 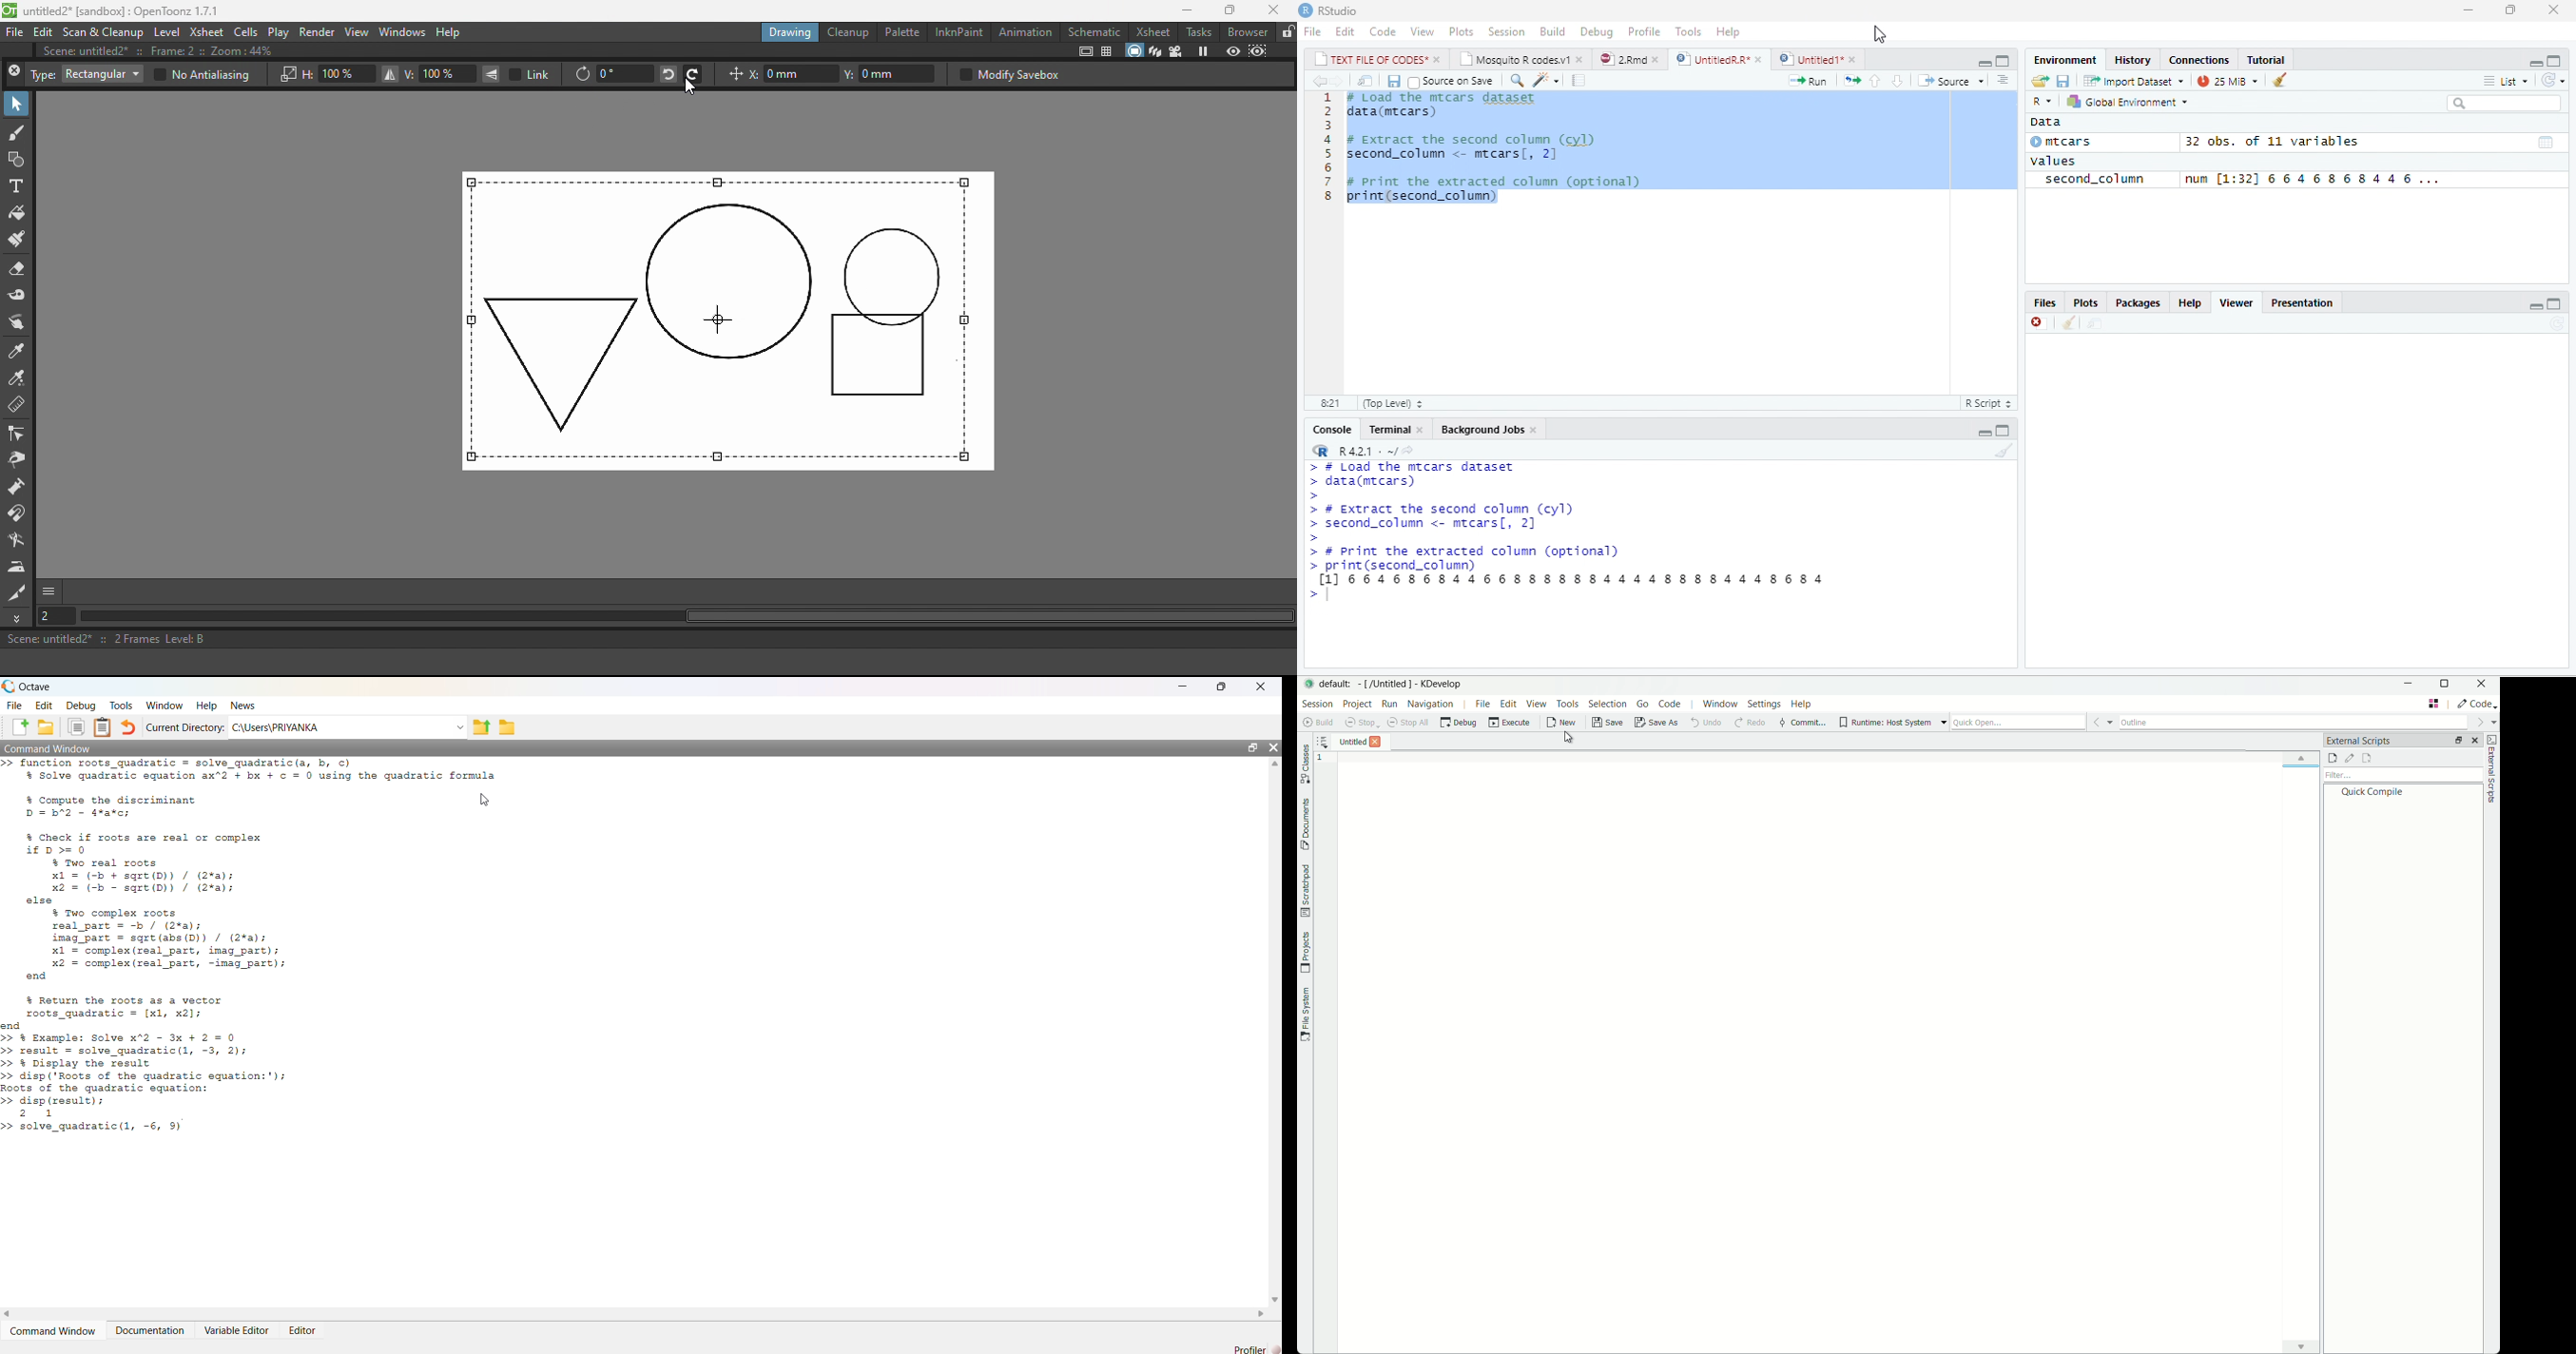 What do you see at coordinates (1008, 74) in the screenshot?
I see `Modify savebox` at bounding box center [1008, 74].